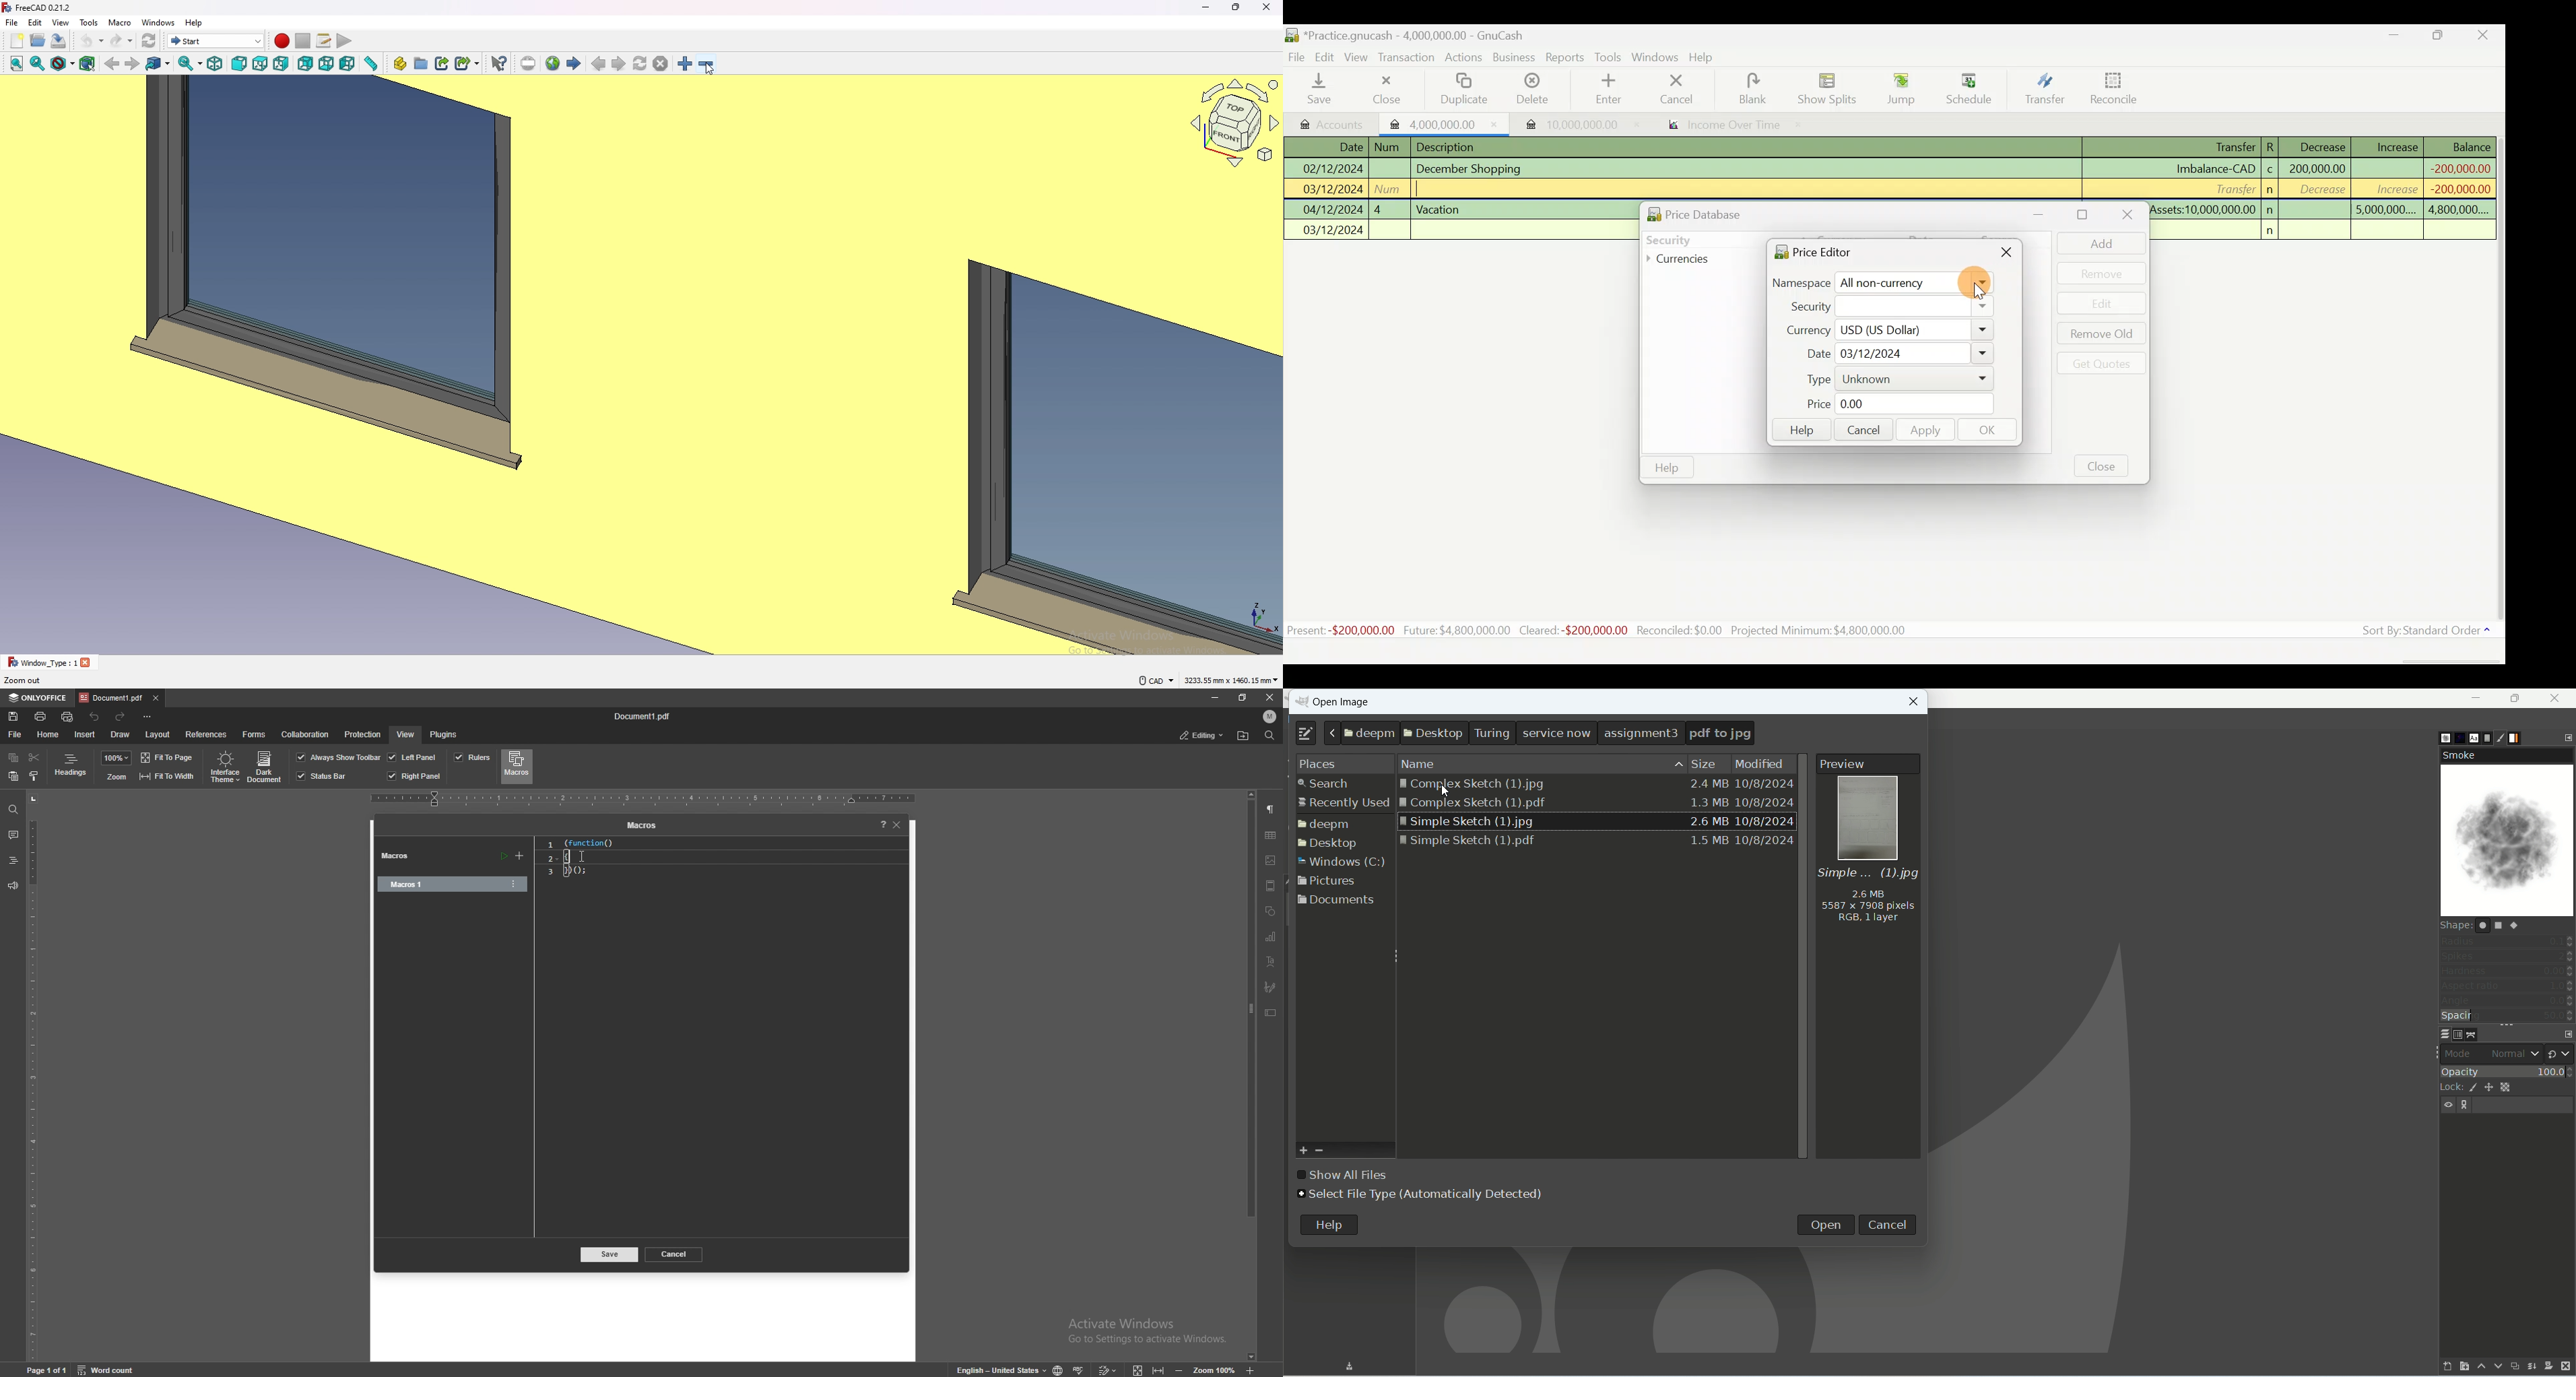  Describe the element at coordinates (59, 41) in the screenshot. I see `save` at that location.